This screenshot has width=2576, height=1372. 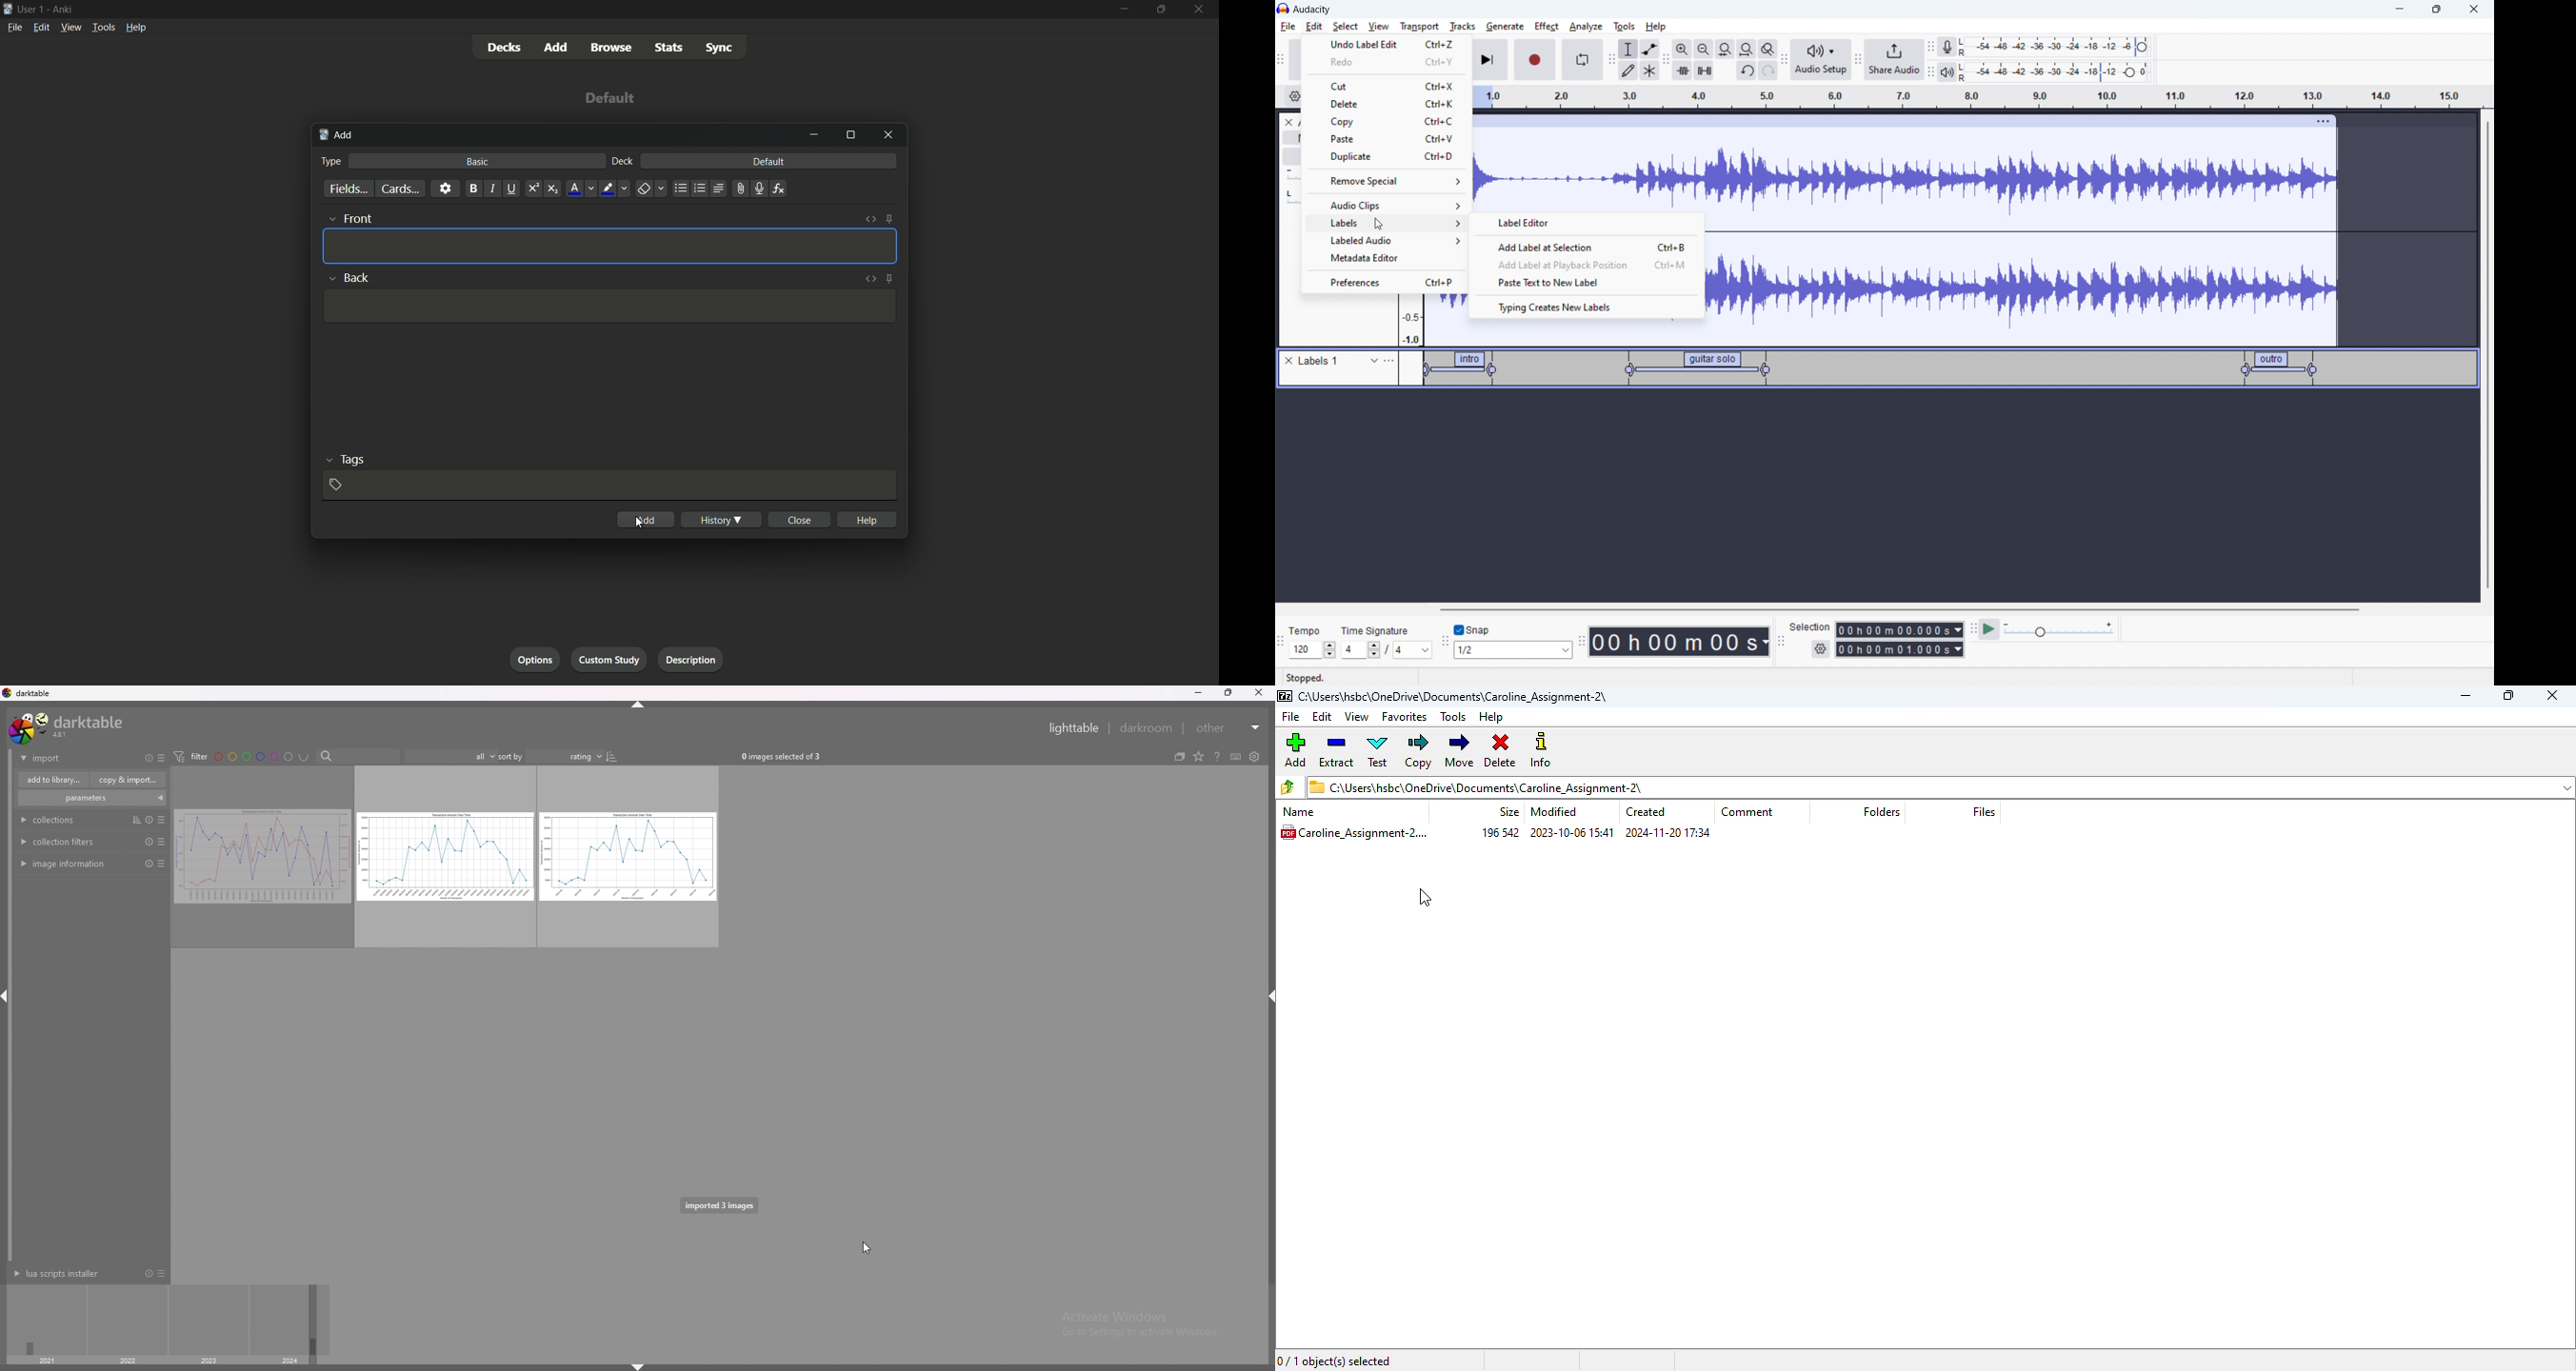 What do you see at coordinates (1379, 26) in the screenshot?
I see `view` at bounding box center [1379, 26].